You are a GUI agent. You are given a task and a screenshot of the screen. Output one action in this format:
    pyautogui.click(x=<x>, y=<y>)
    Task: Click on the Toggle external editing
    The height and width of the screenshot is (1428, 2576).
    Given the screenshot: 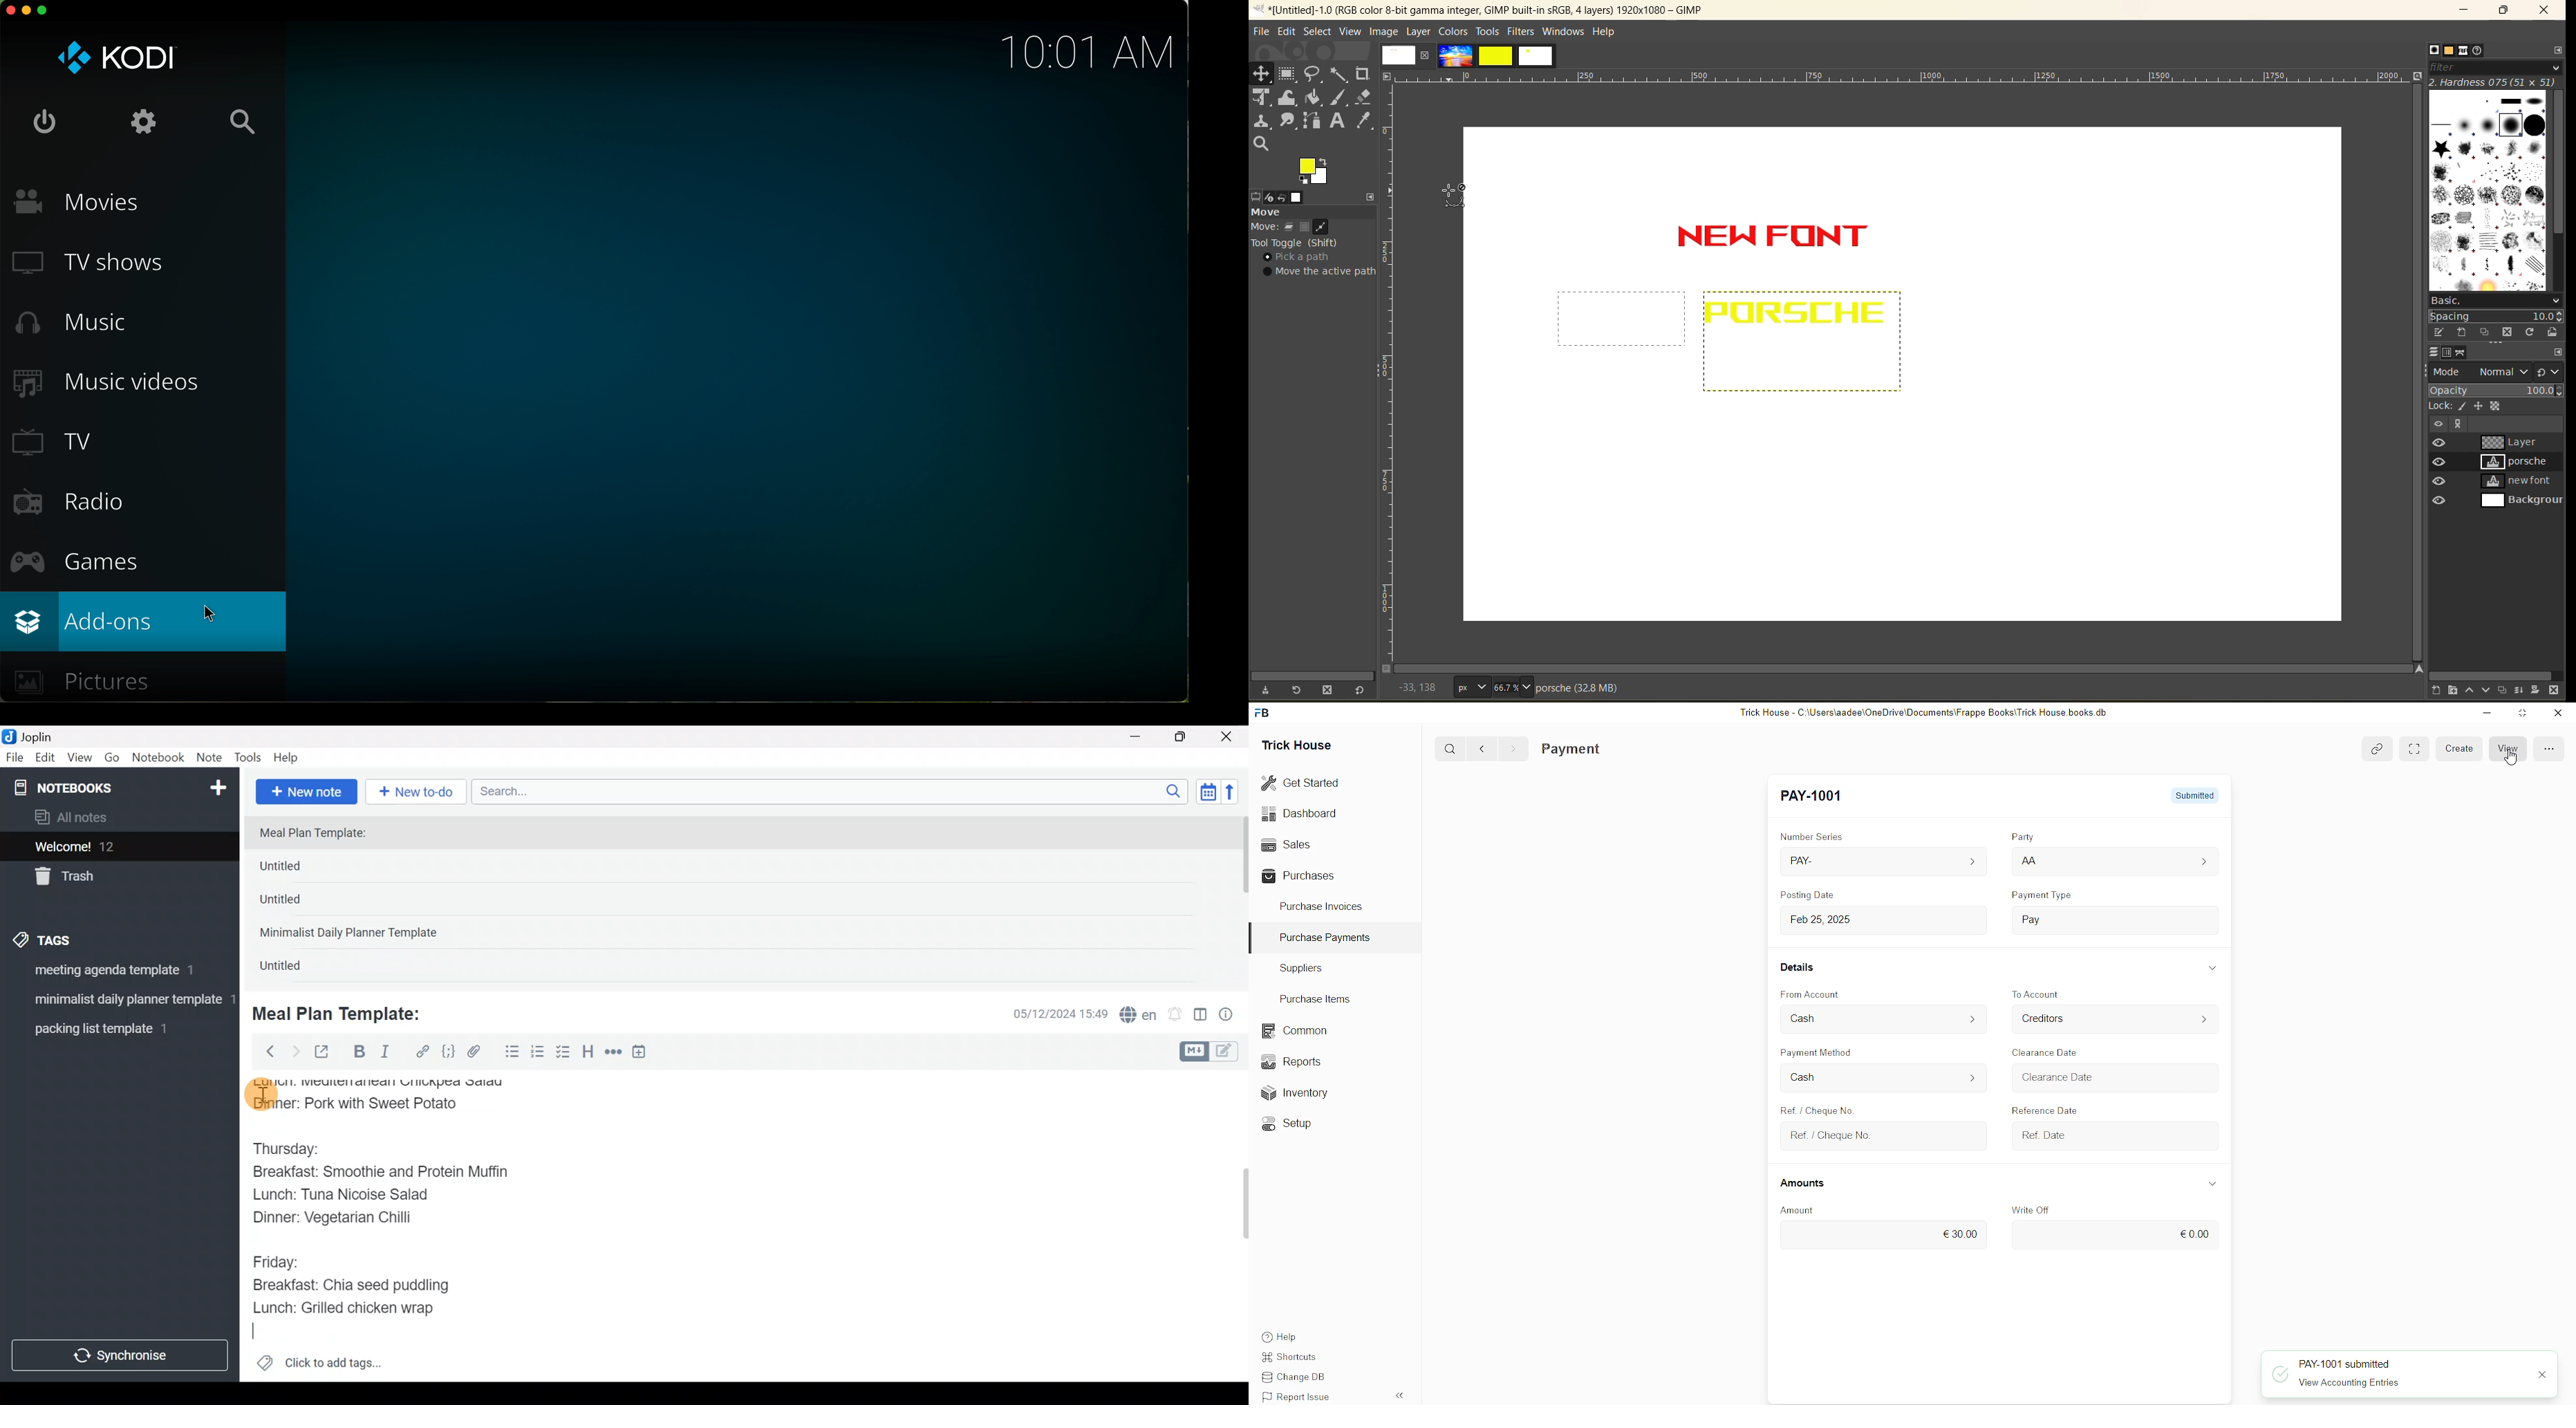 What is the action you would take?
    pyautogui.click(x=326, y=1052)
    